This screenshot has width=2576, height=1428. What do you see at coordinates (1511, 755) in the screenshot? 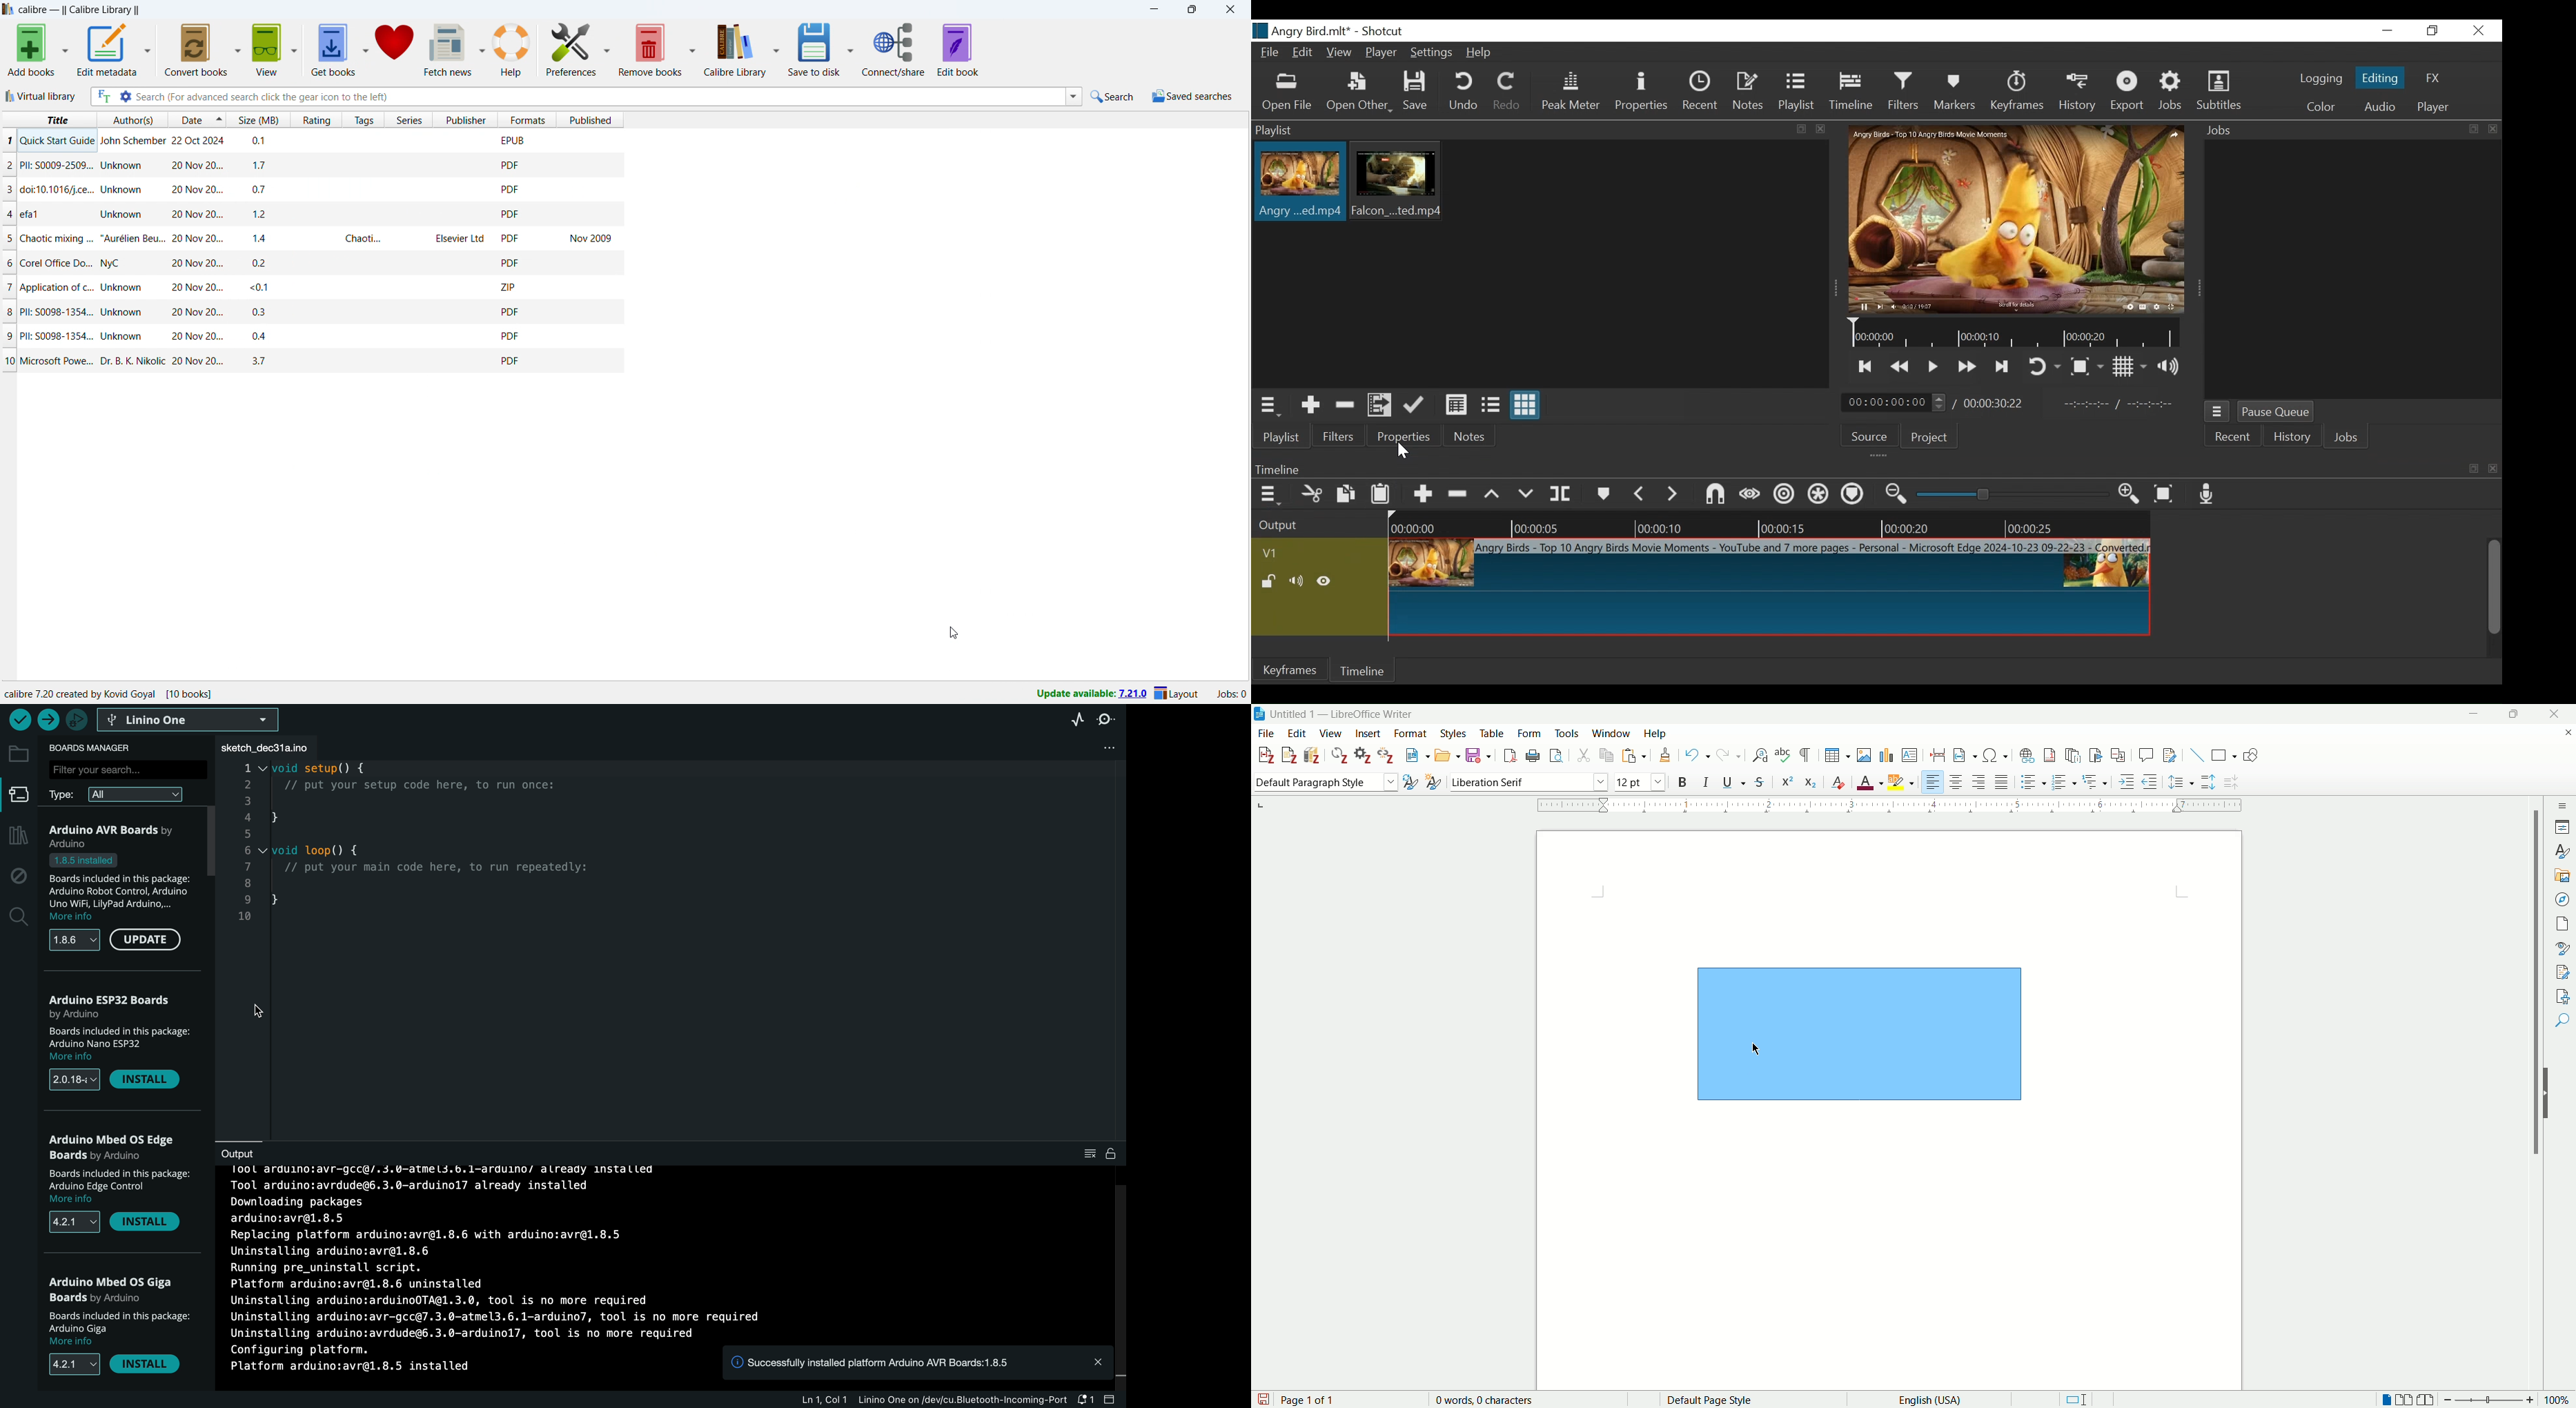
I see `export as pdf` at bounding box center [1511, 755].